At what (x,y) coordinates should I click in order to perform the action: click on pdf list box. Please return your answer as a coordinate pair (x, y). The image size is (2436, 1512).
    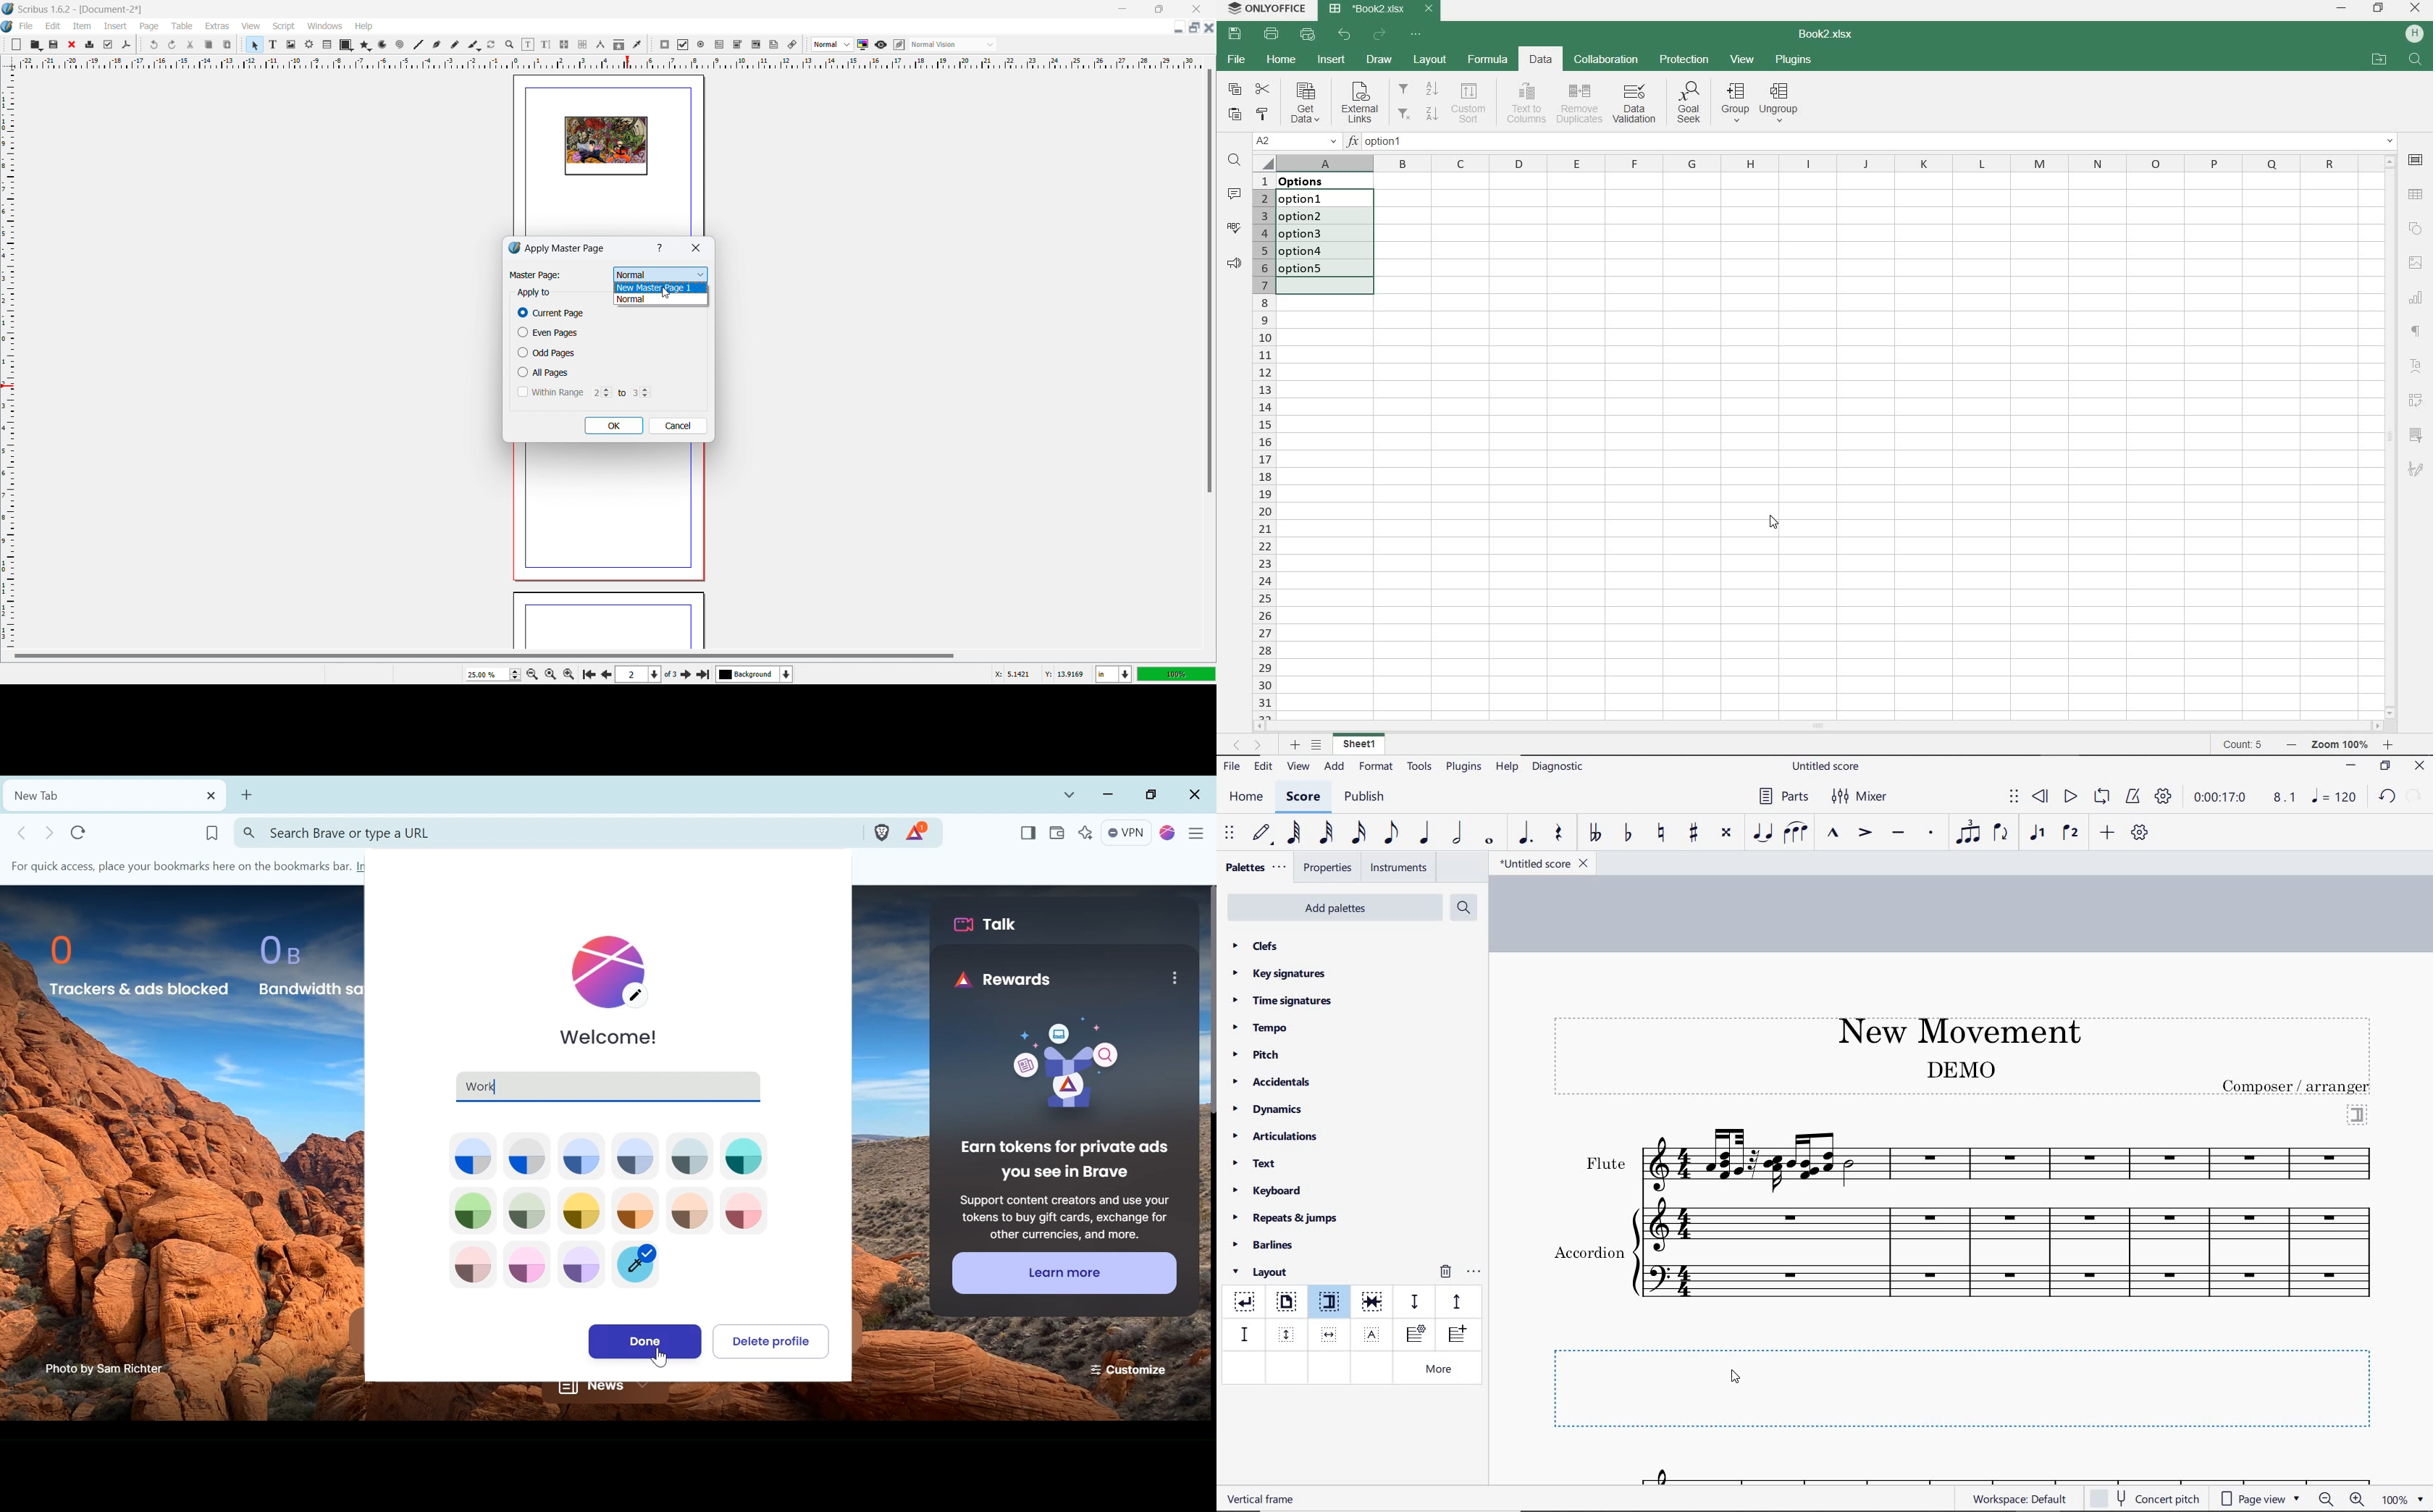
    Looking at the image, I should click on (756, 45).